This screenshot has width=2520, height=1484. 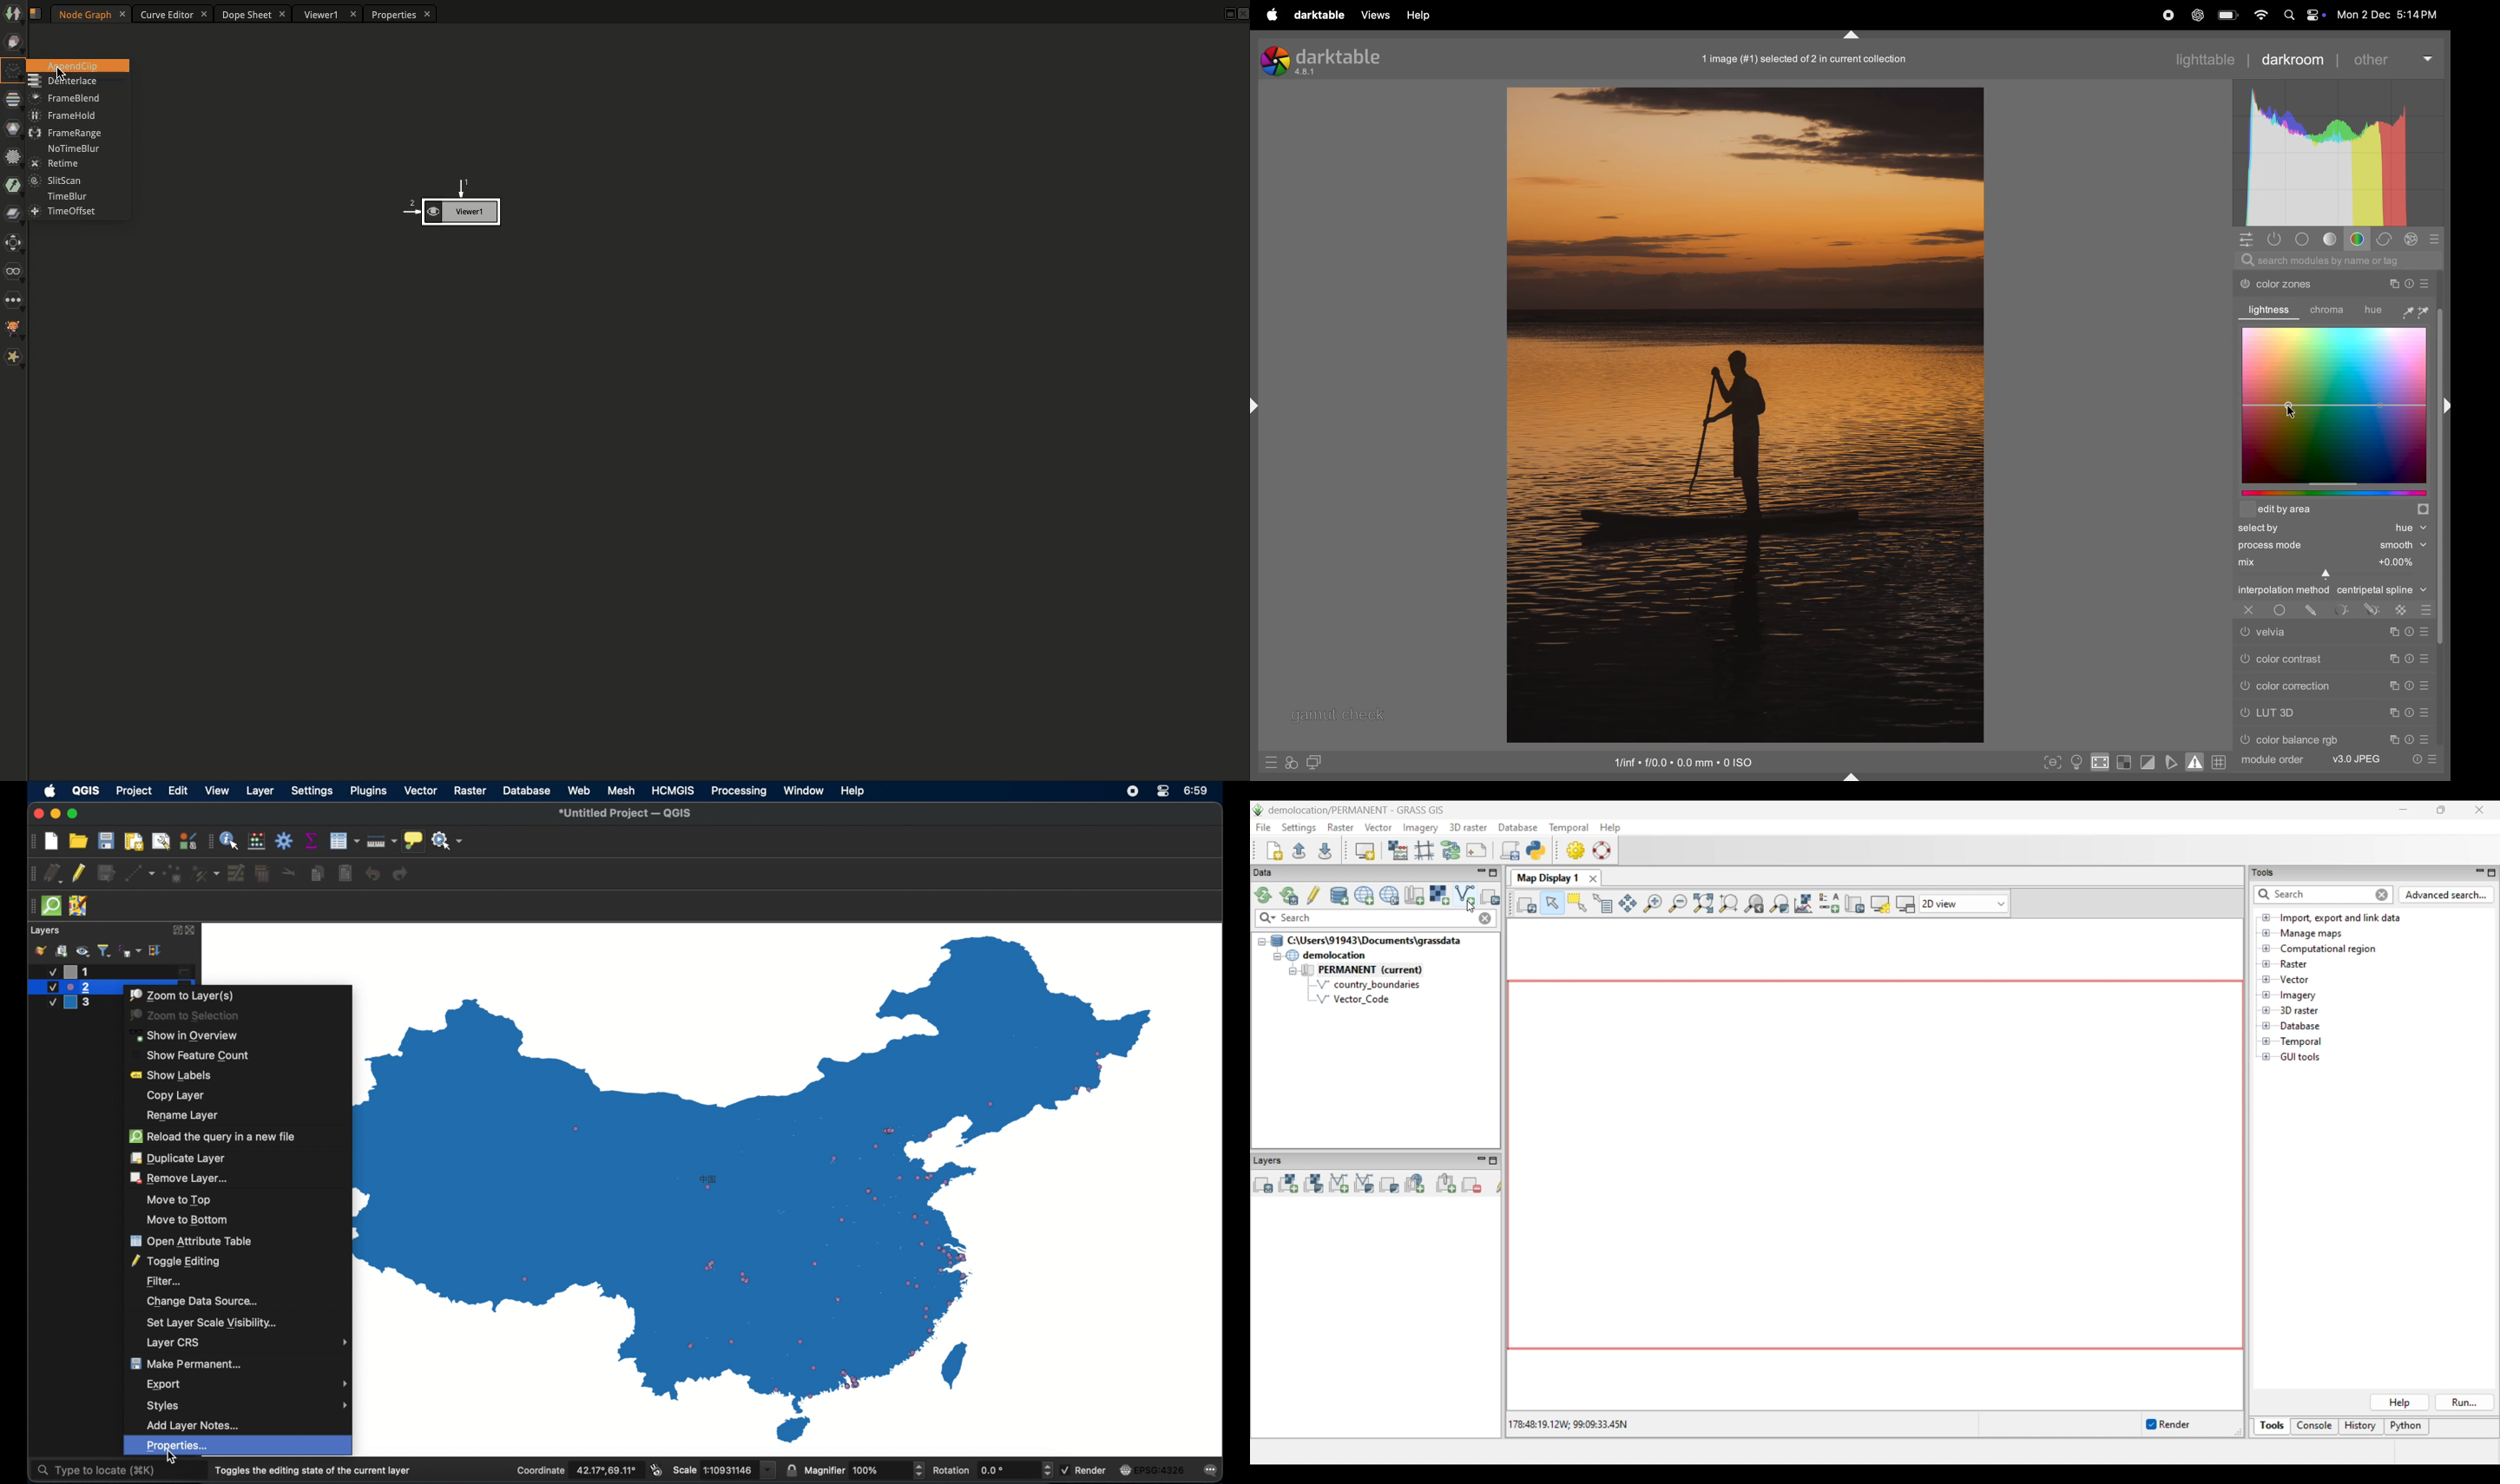 I want to click on quick presets, so click(x=1272, y=762).